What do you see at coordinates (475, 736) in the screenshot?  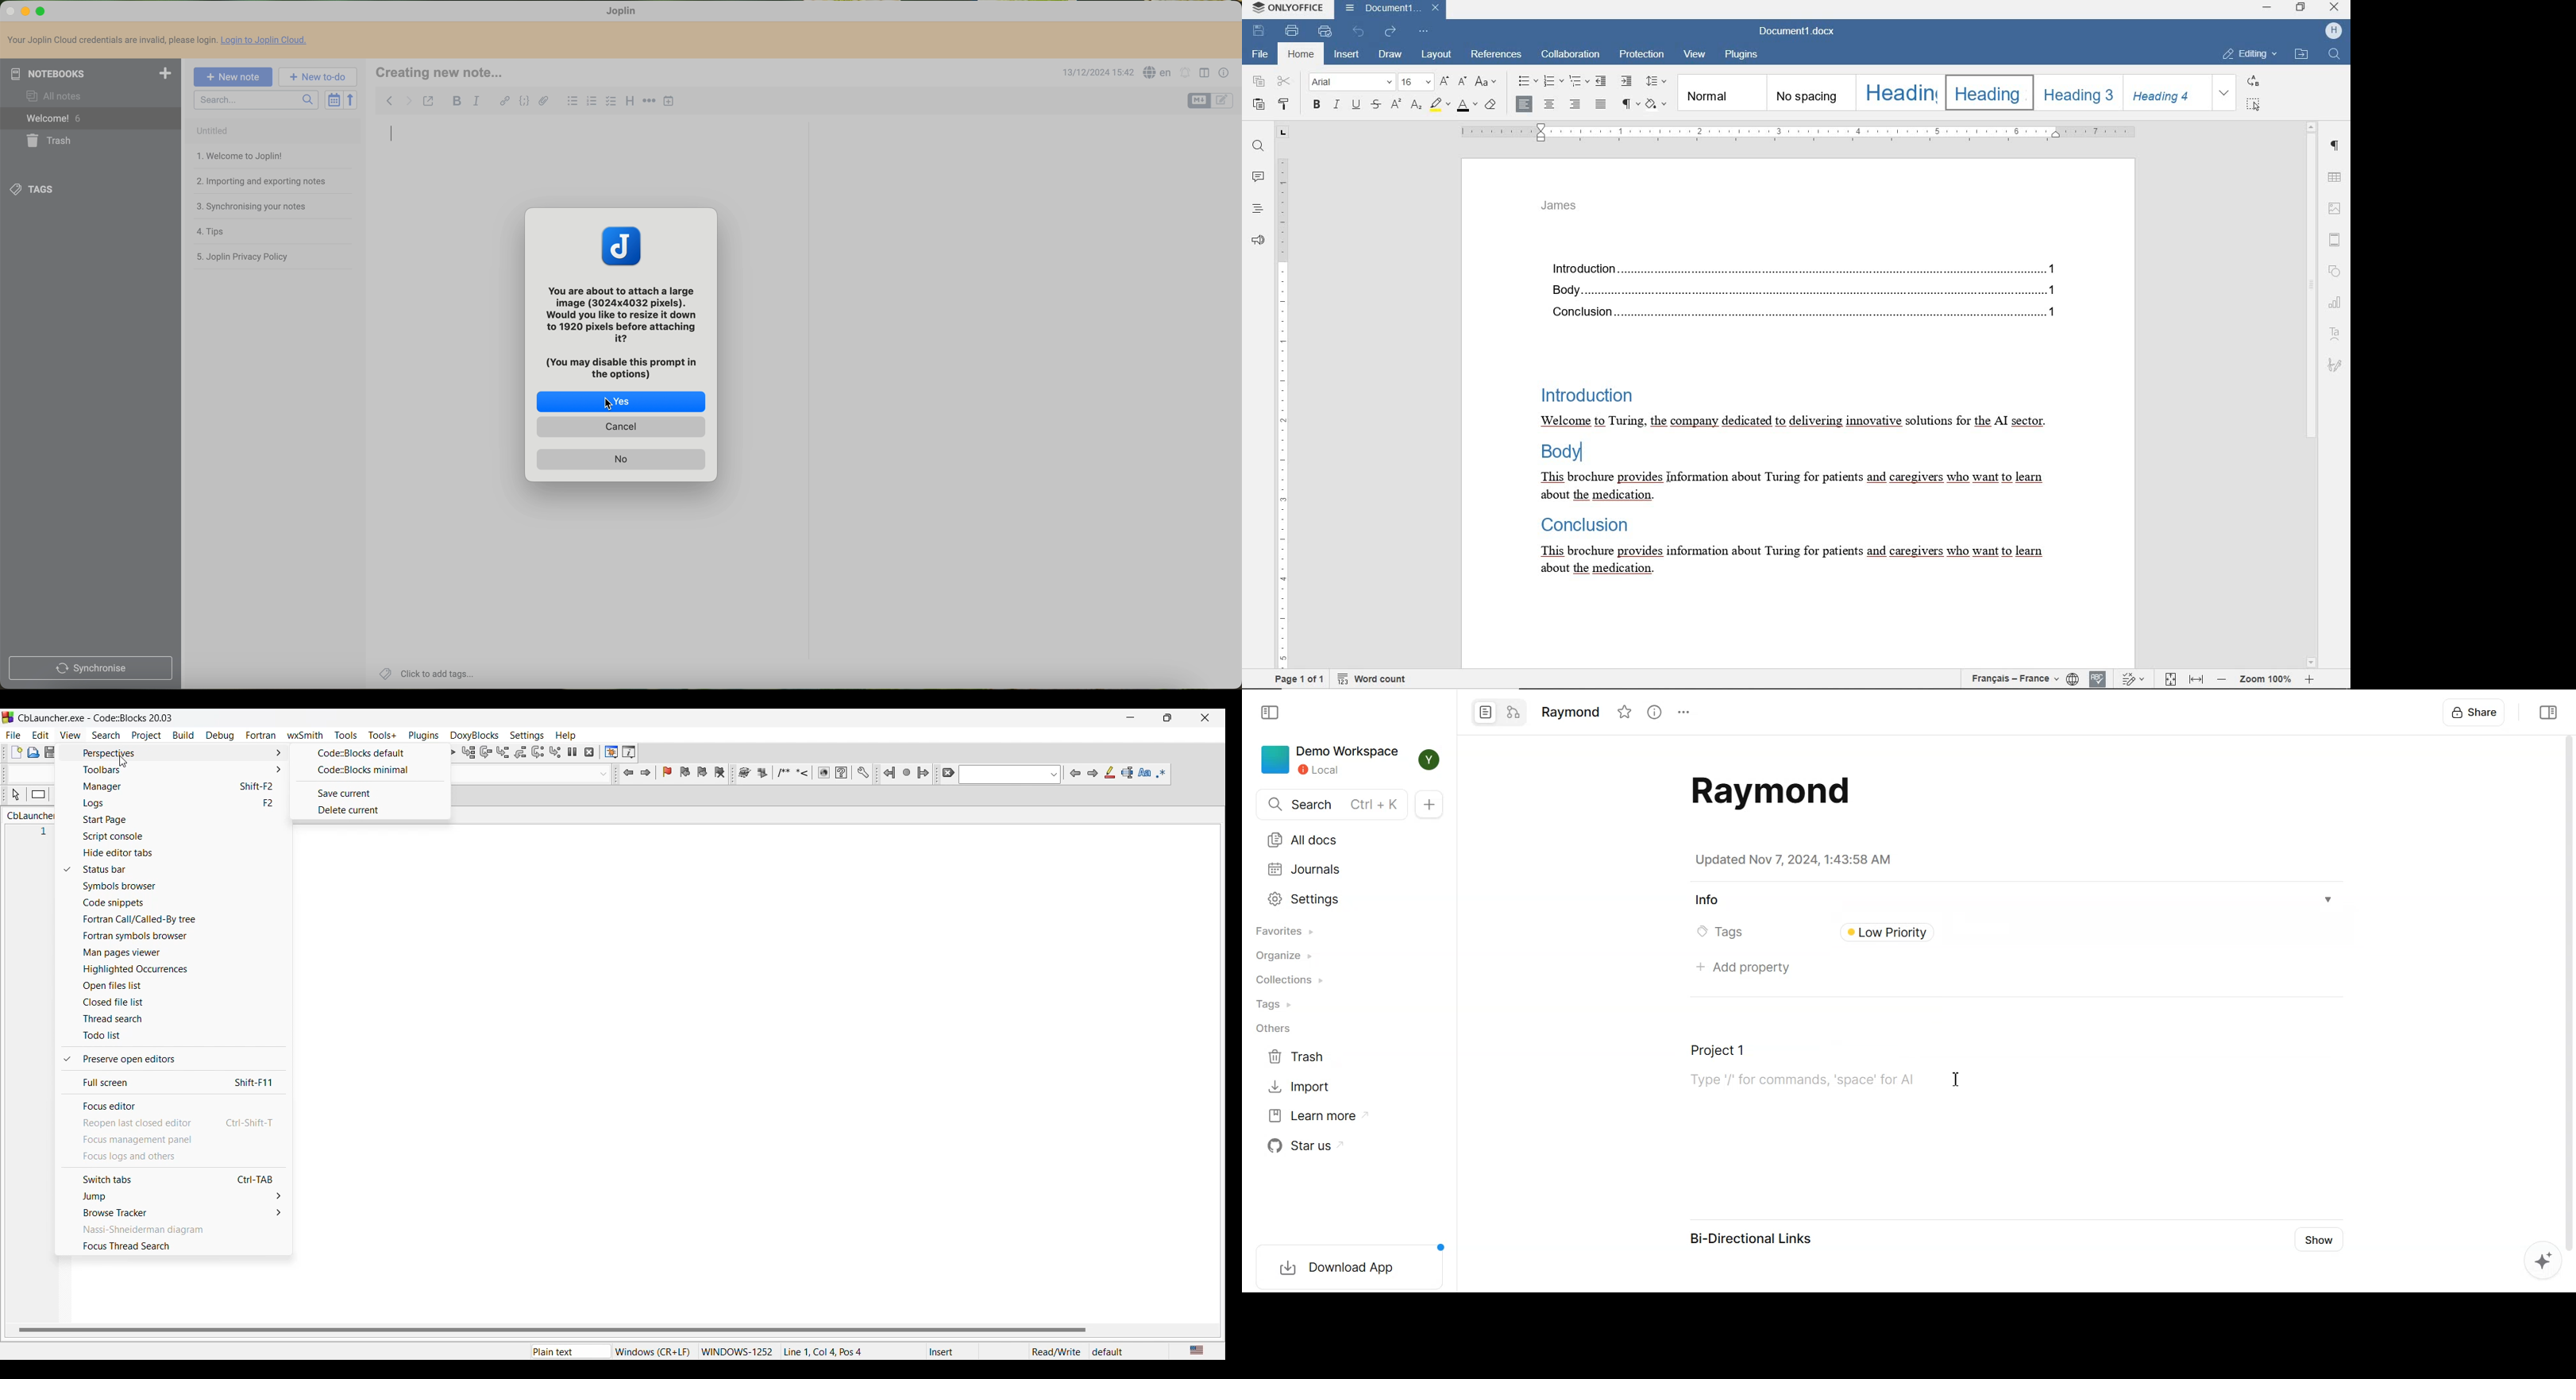 I see `DoxyBlocks menu` at bounding box center [475, 736].